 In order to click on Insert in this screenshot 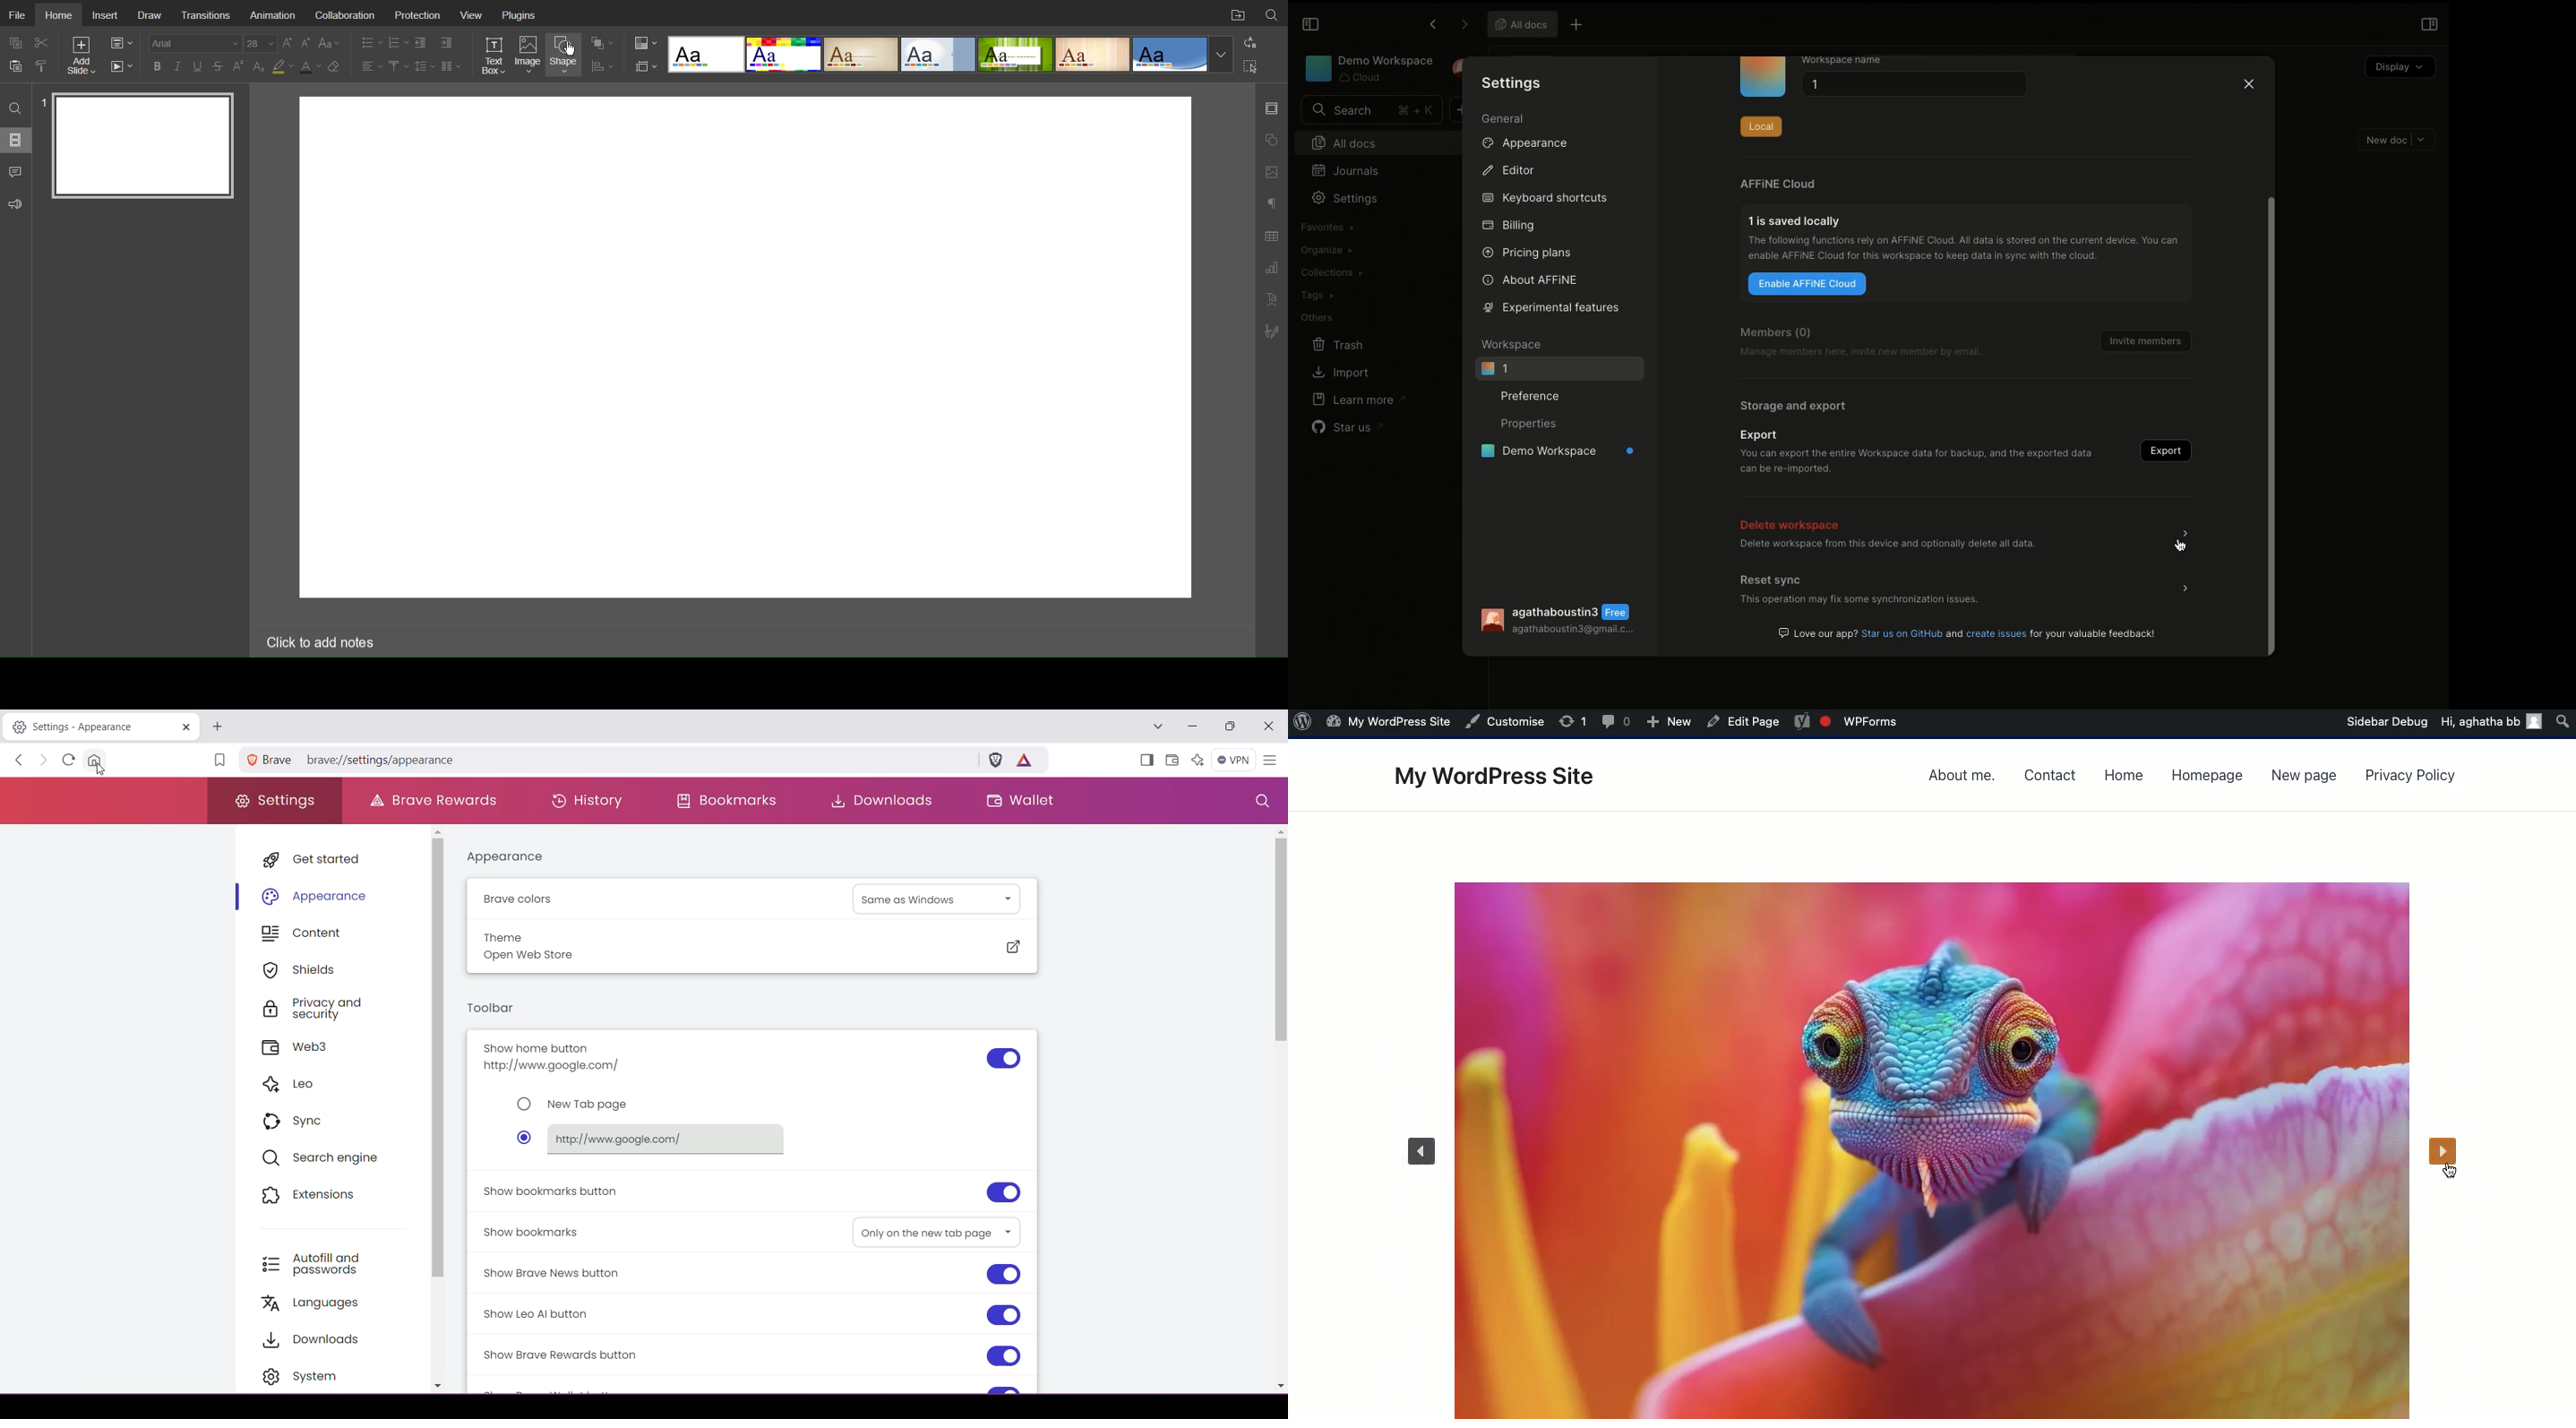, I will do `click(106, 13)`.